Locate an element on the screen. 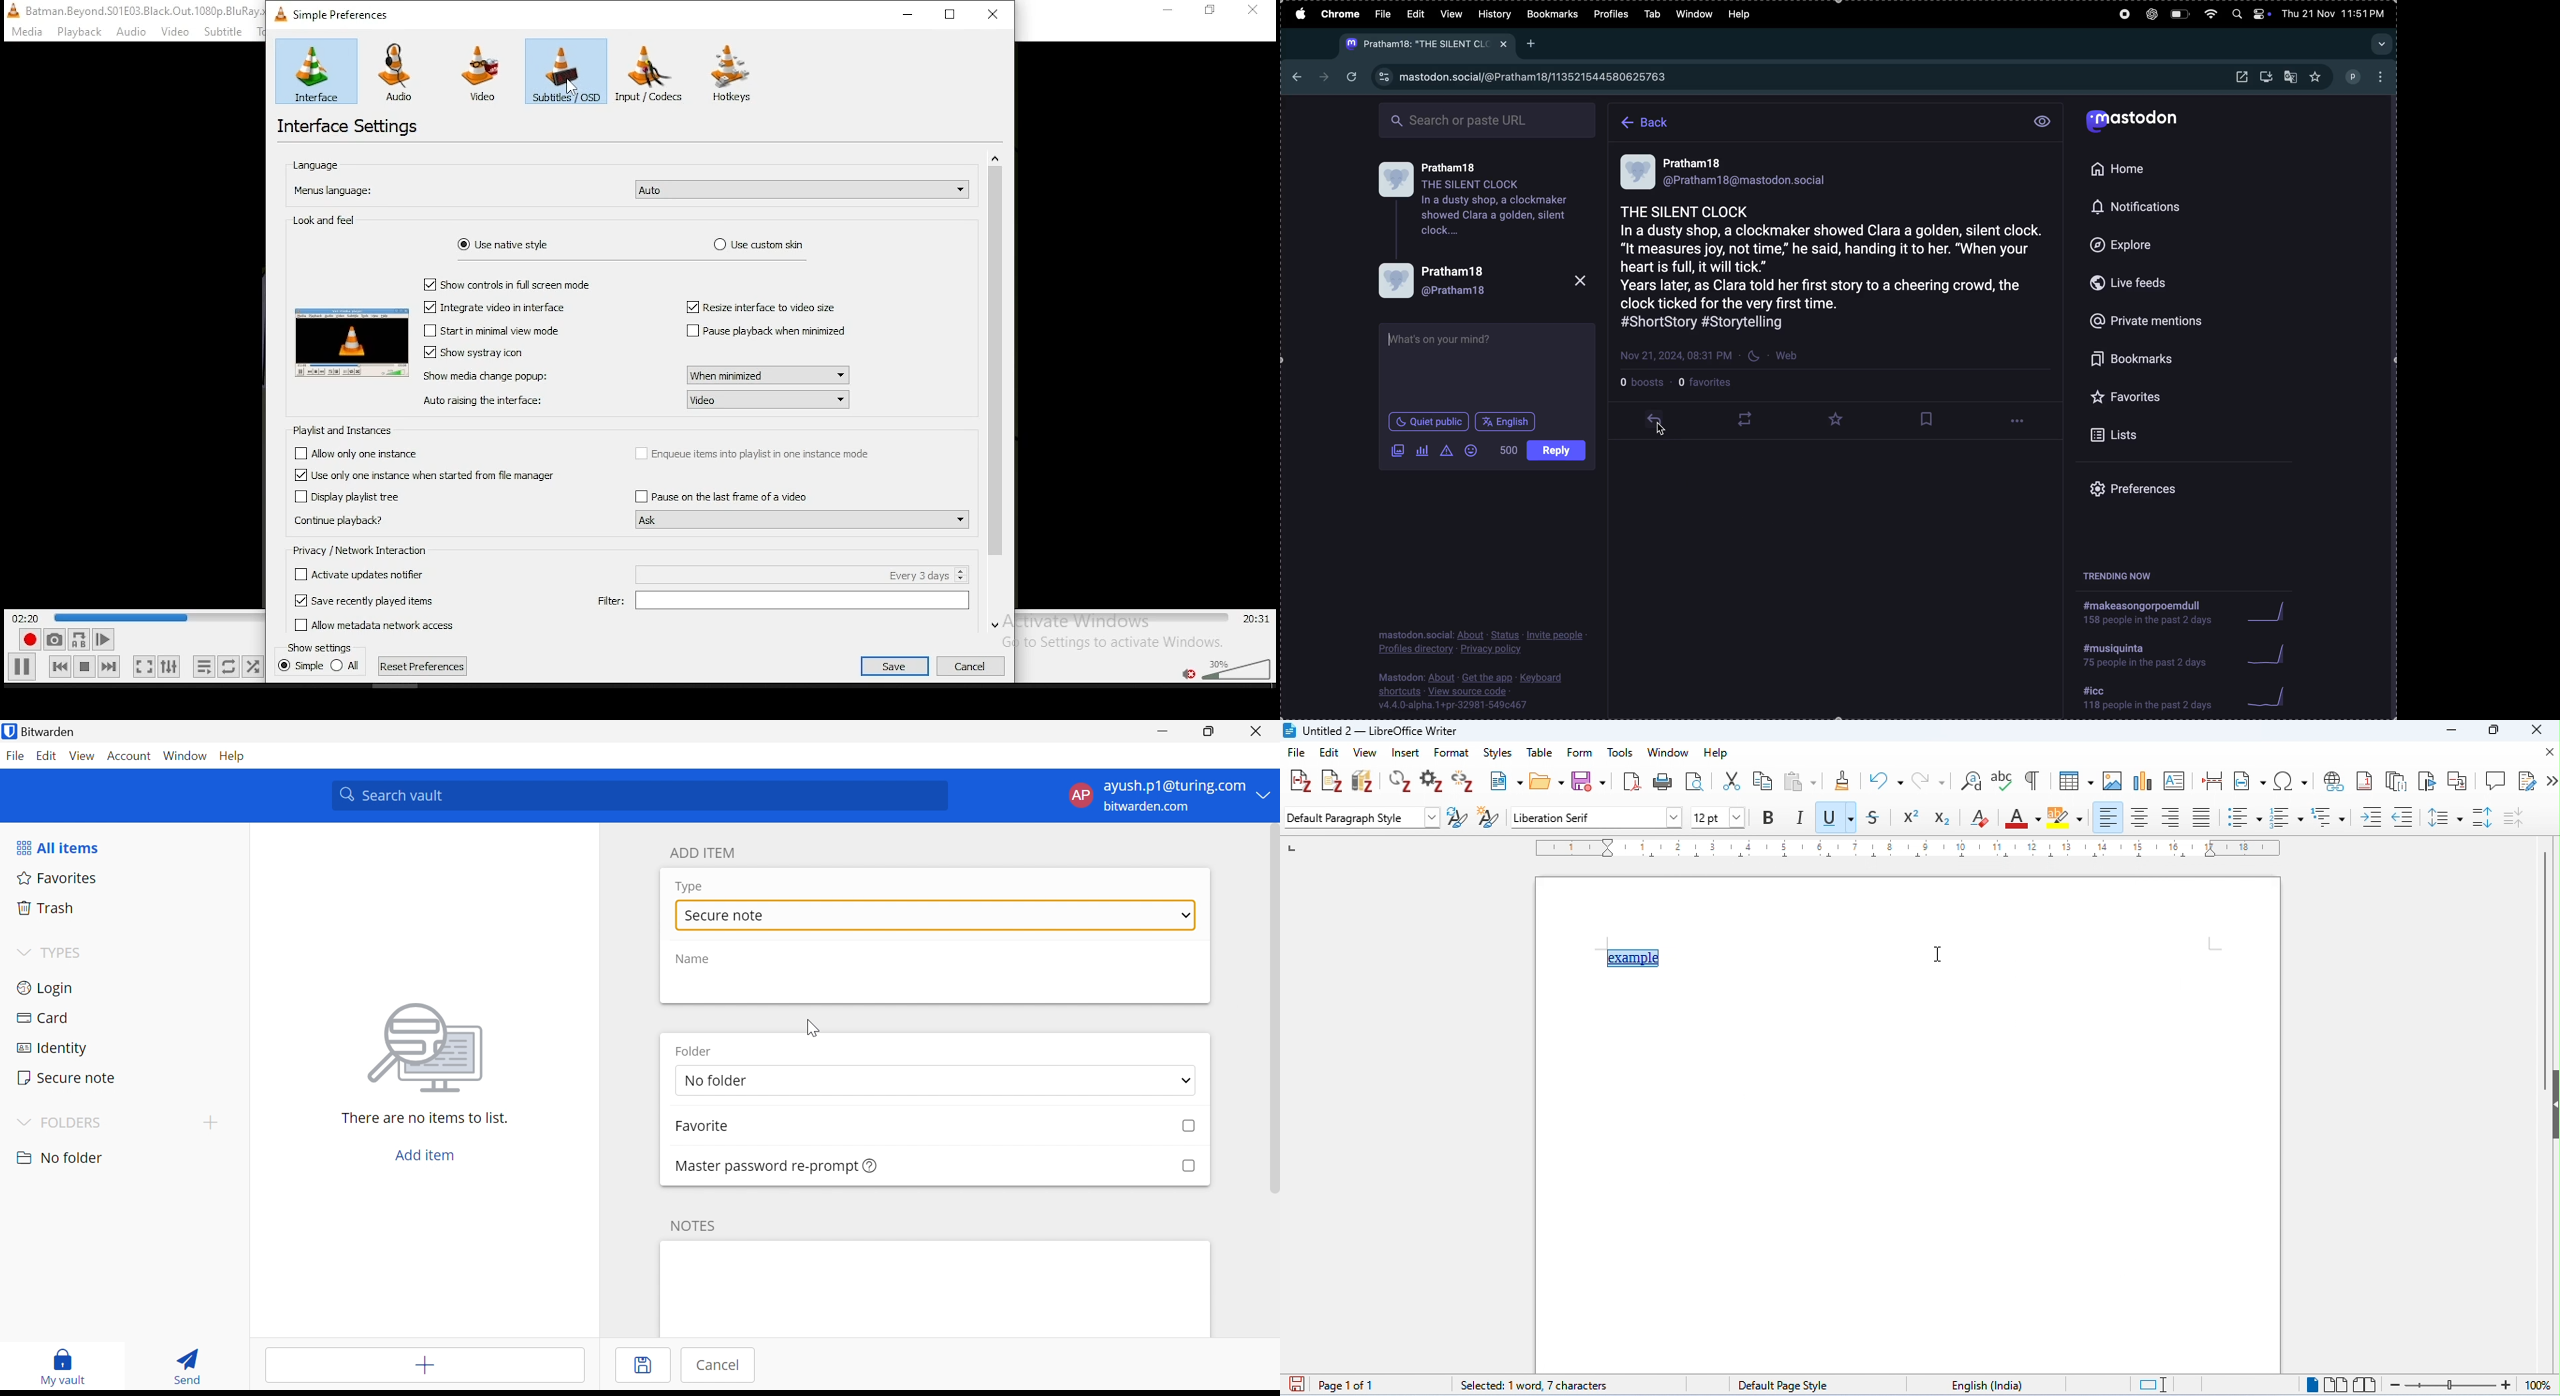 This screenshot has width=2576, height=1400. All items is located at coordinates (57, 846).